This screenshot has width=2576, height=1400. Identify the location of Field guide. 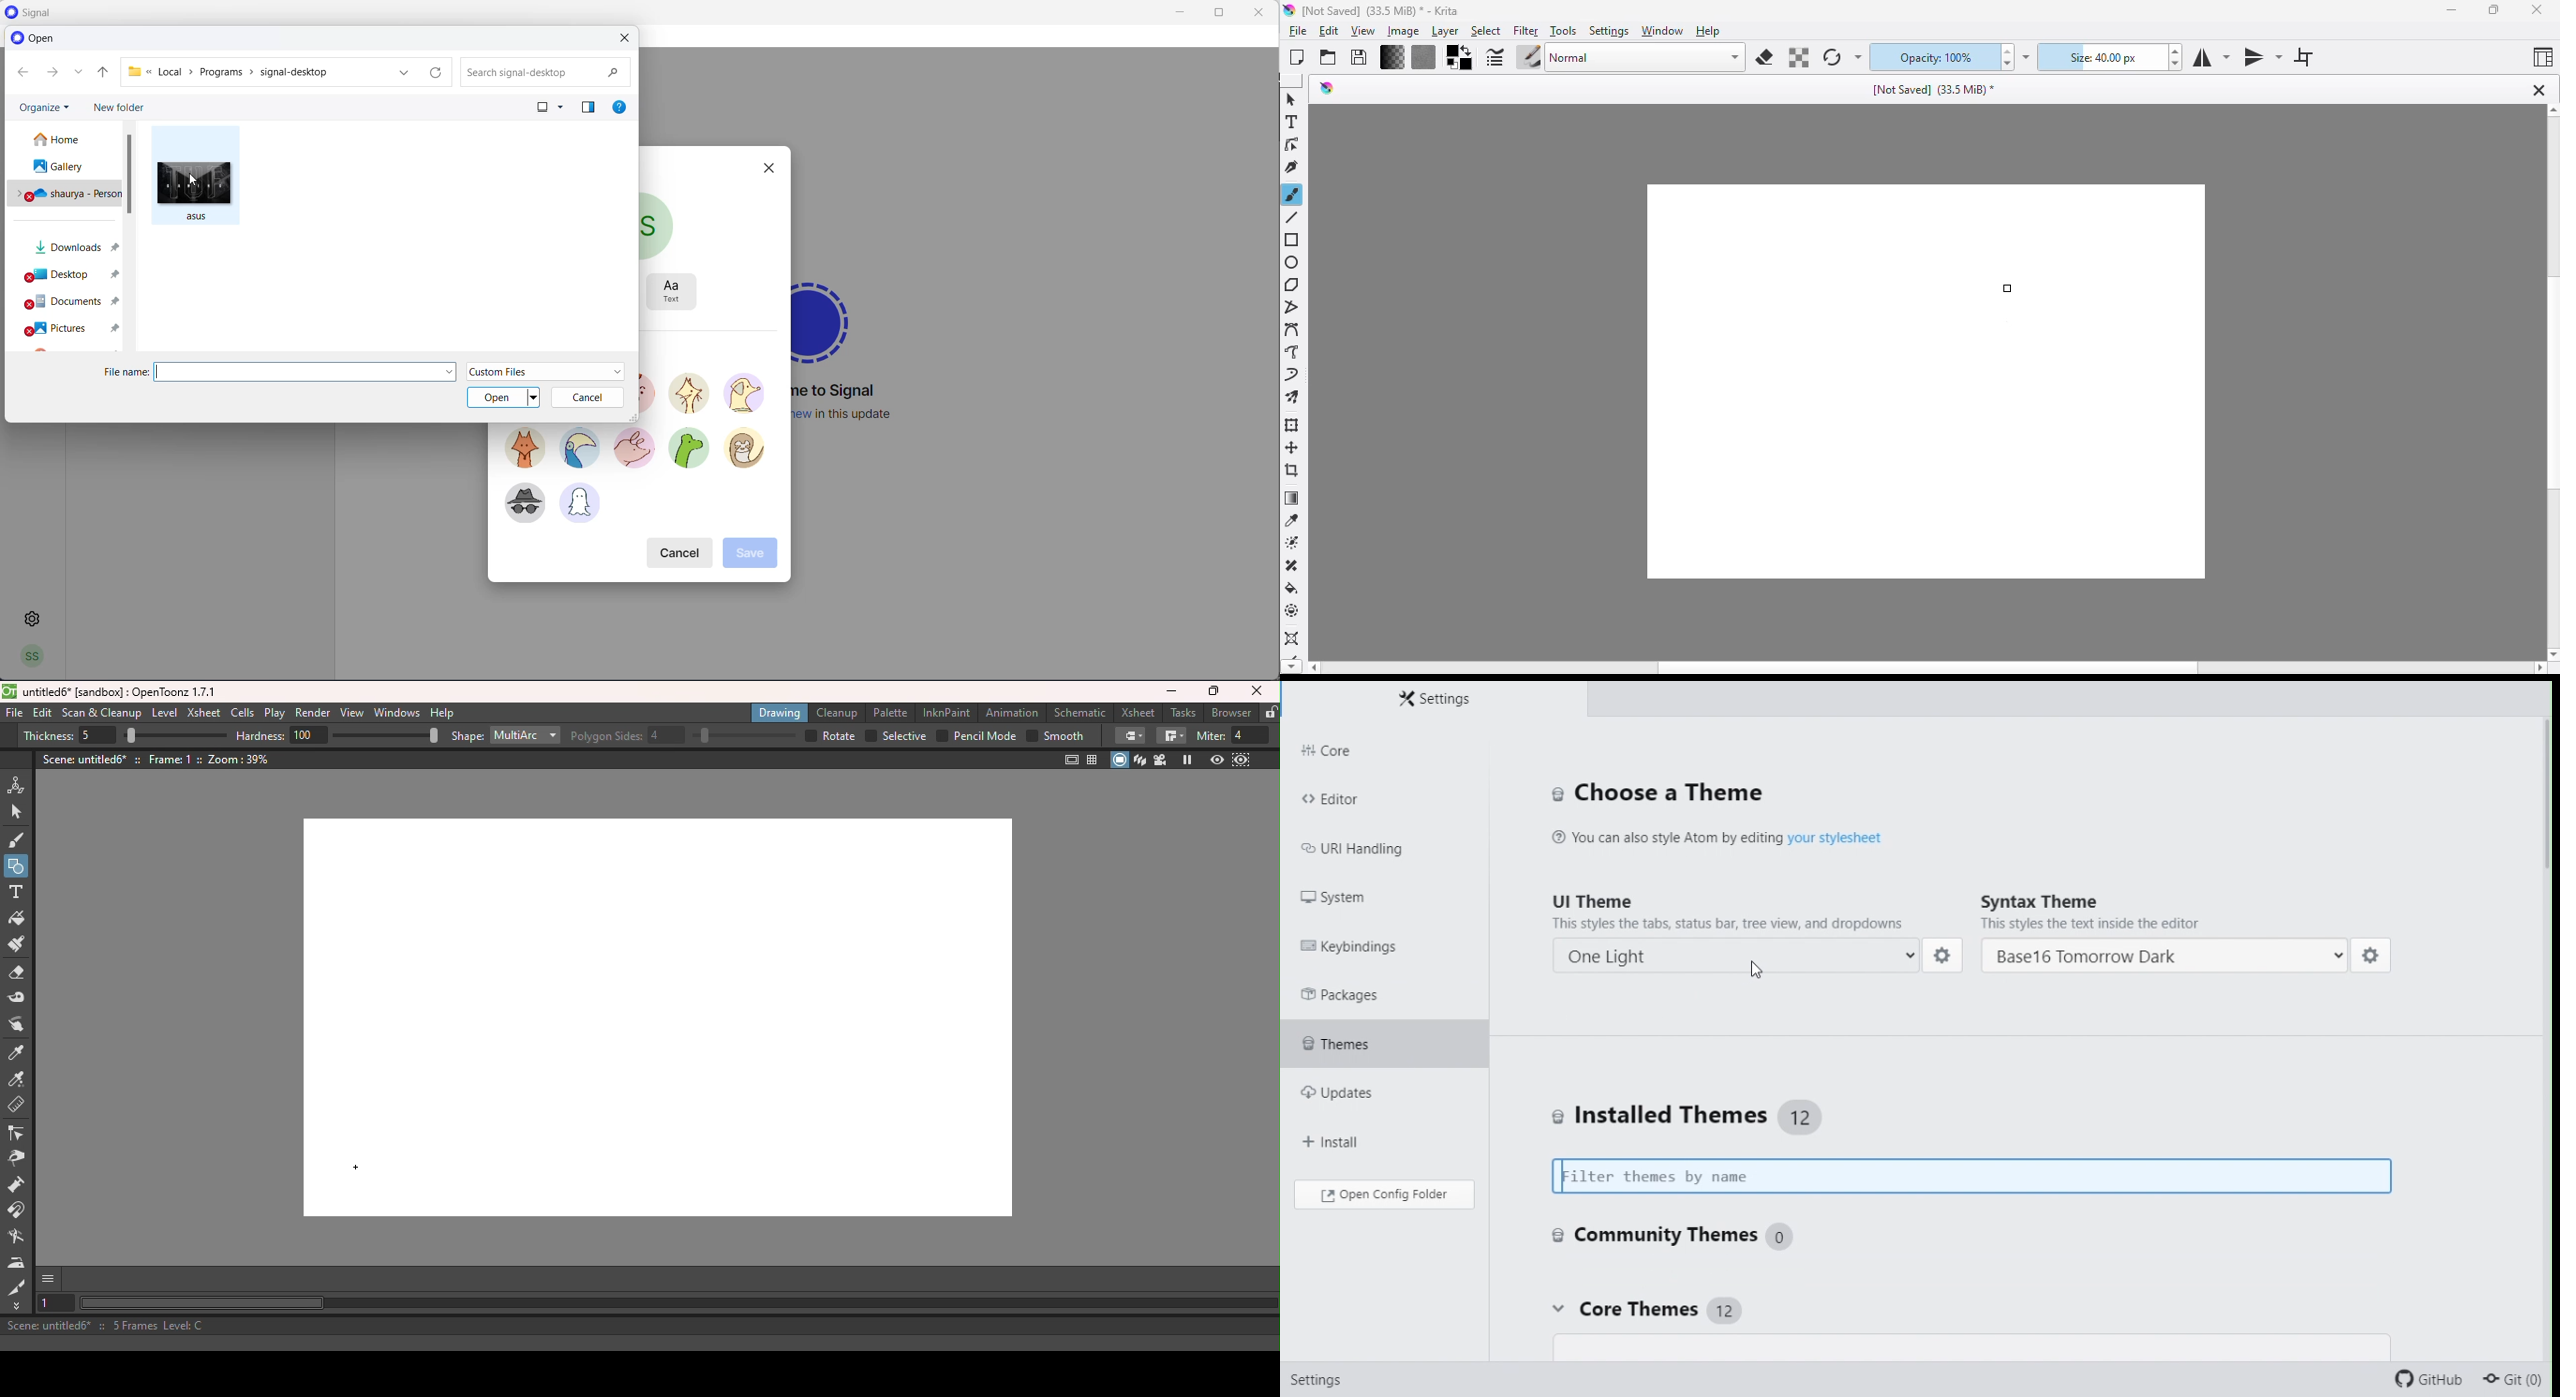
(1094, 761).